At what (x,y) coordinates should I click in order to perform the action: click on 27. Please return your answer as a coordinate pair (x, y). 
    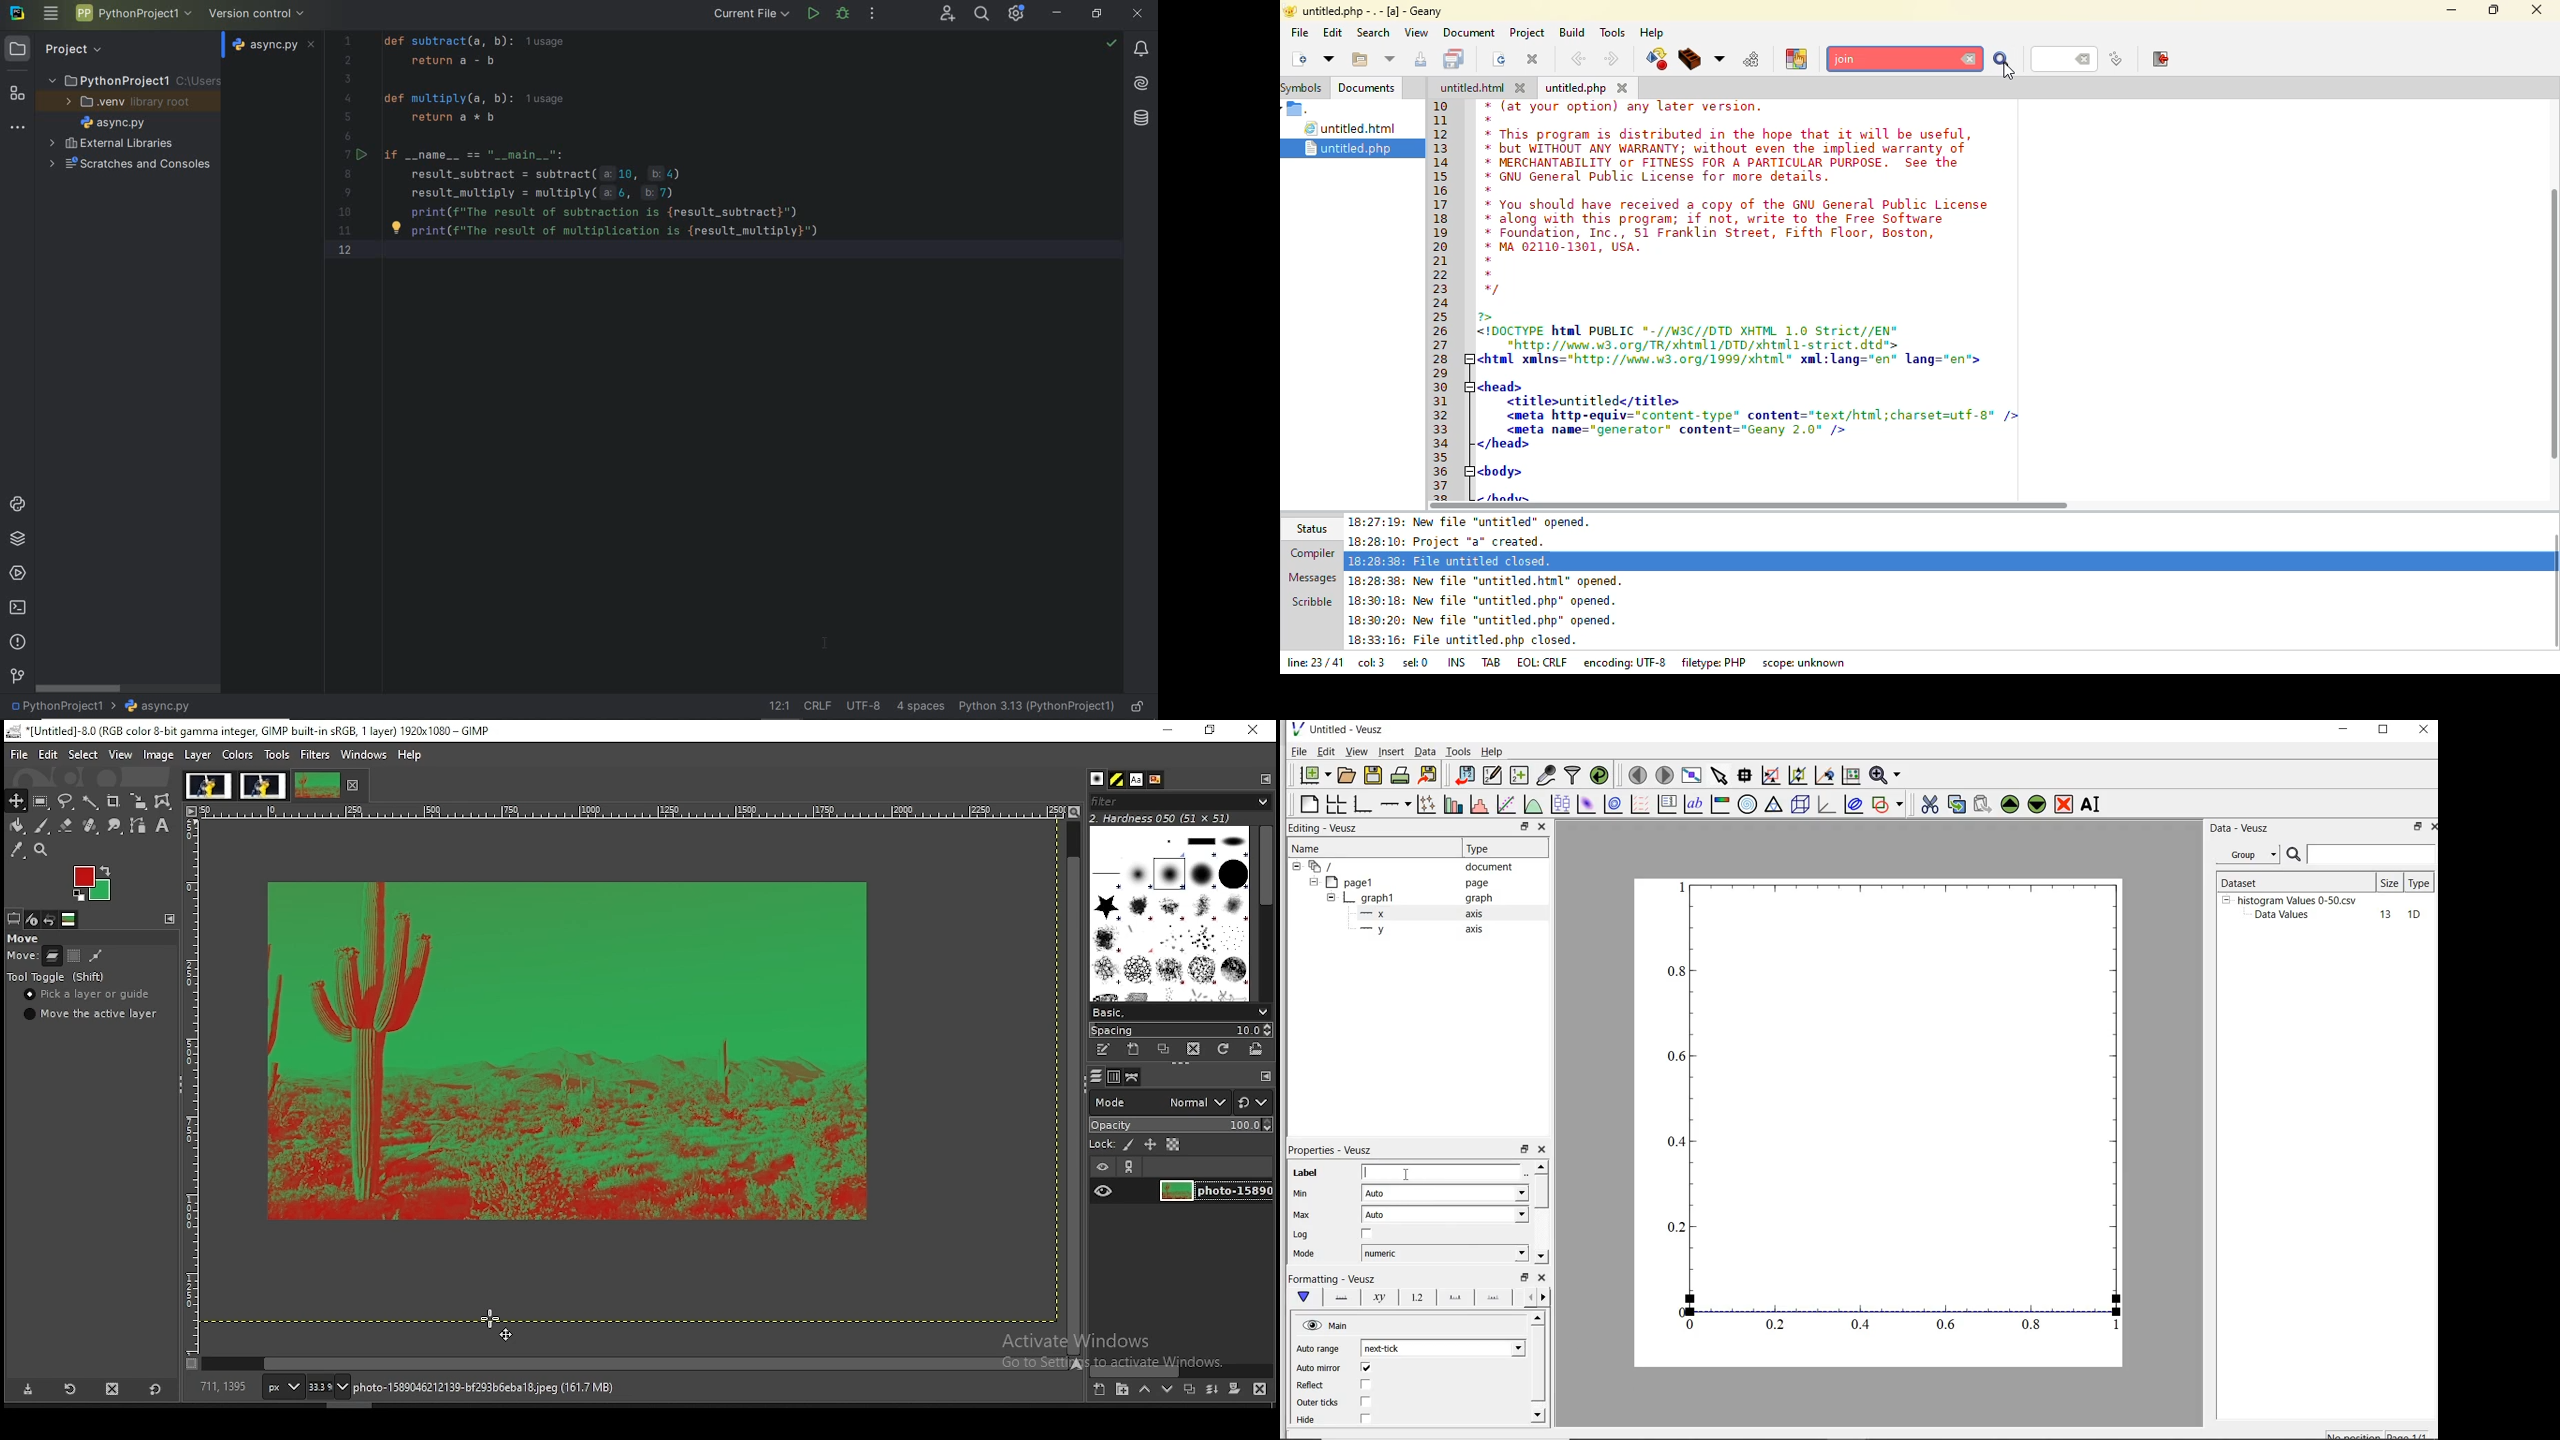
    Looking at the image, I should click on (1443, 345).